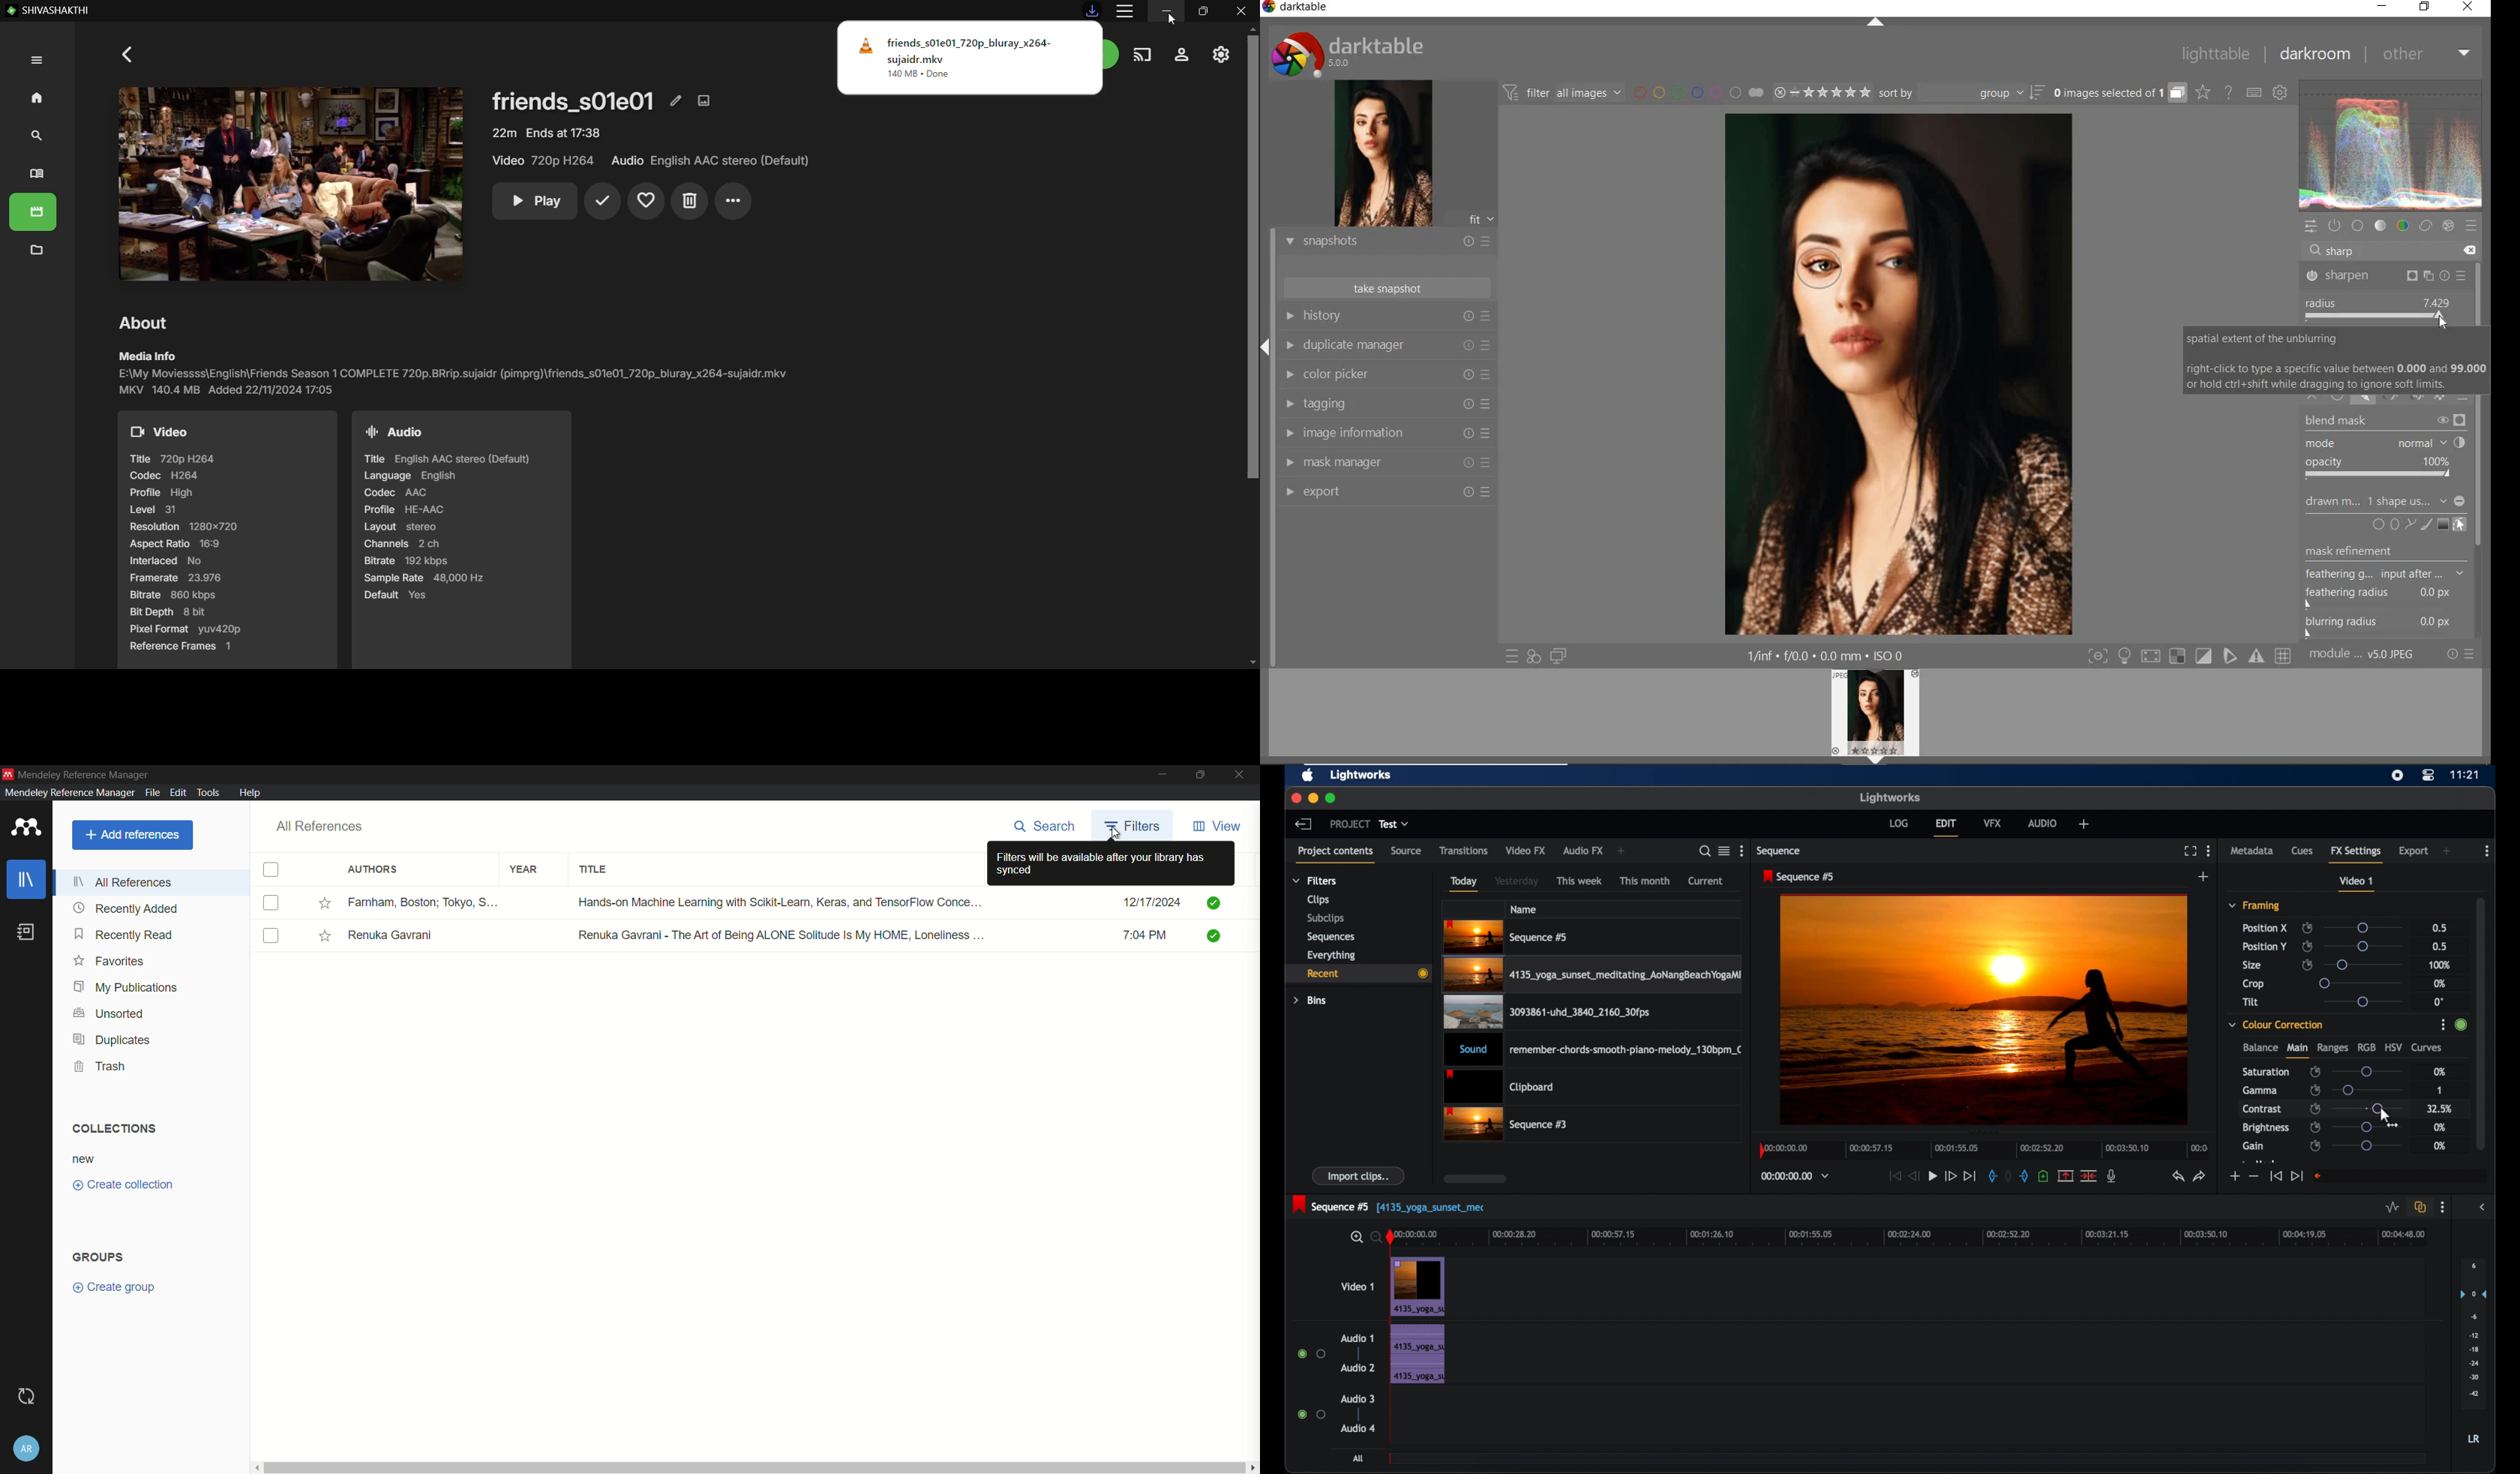 Image resolution: width=2520 pixels, height=1484 pixels. Describe the element at coordinates (1621, 851) in the screenshot. I see `add` at that location.